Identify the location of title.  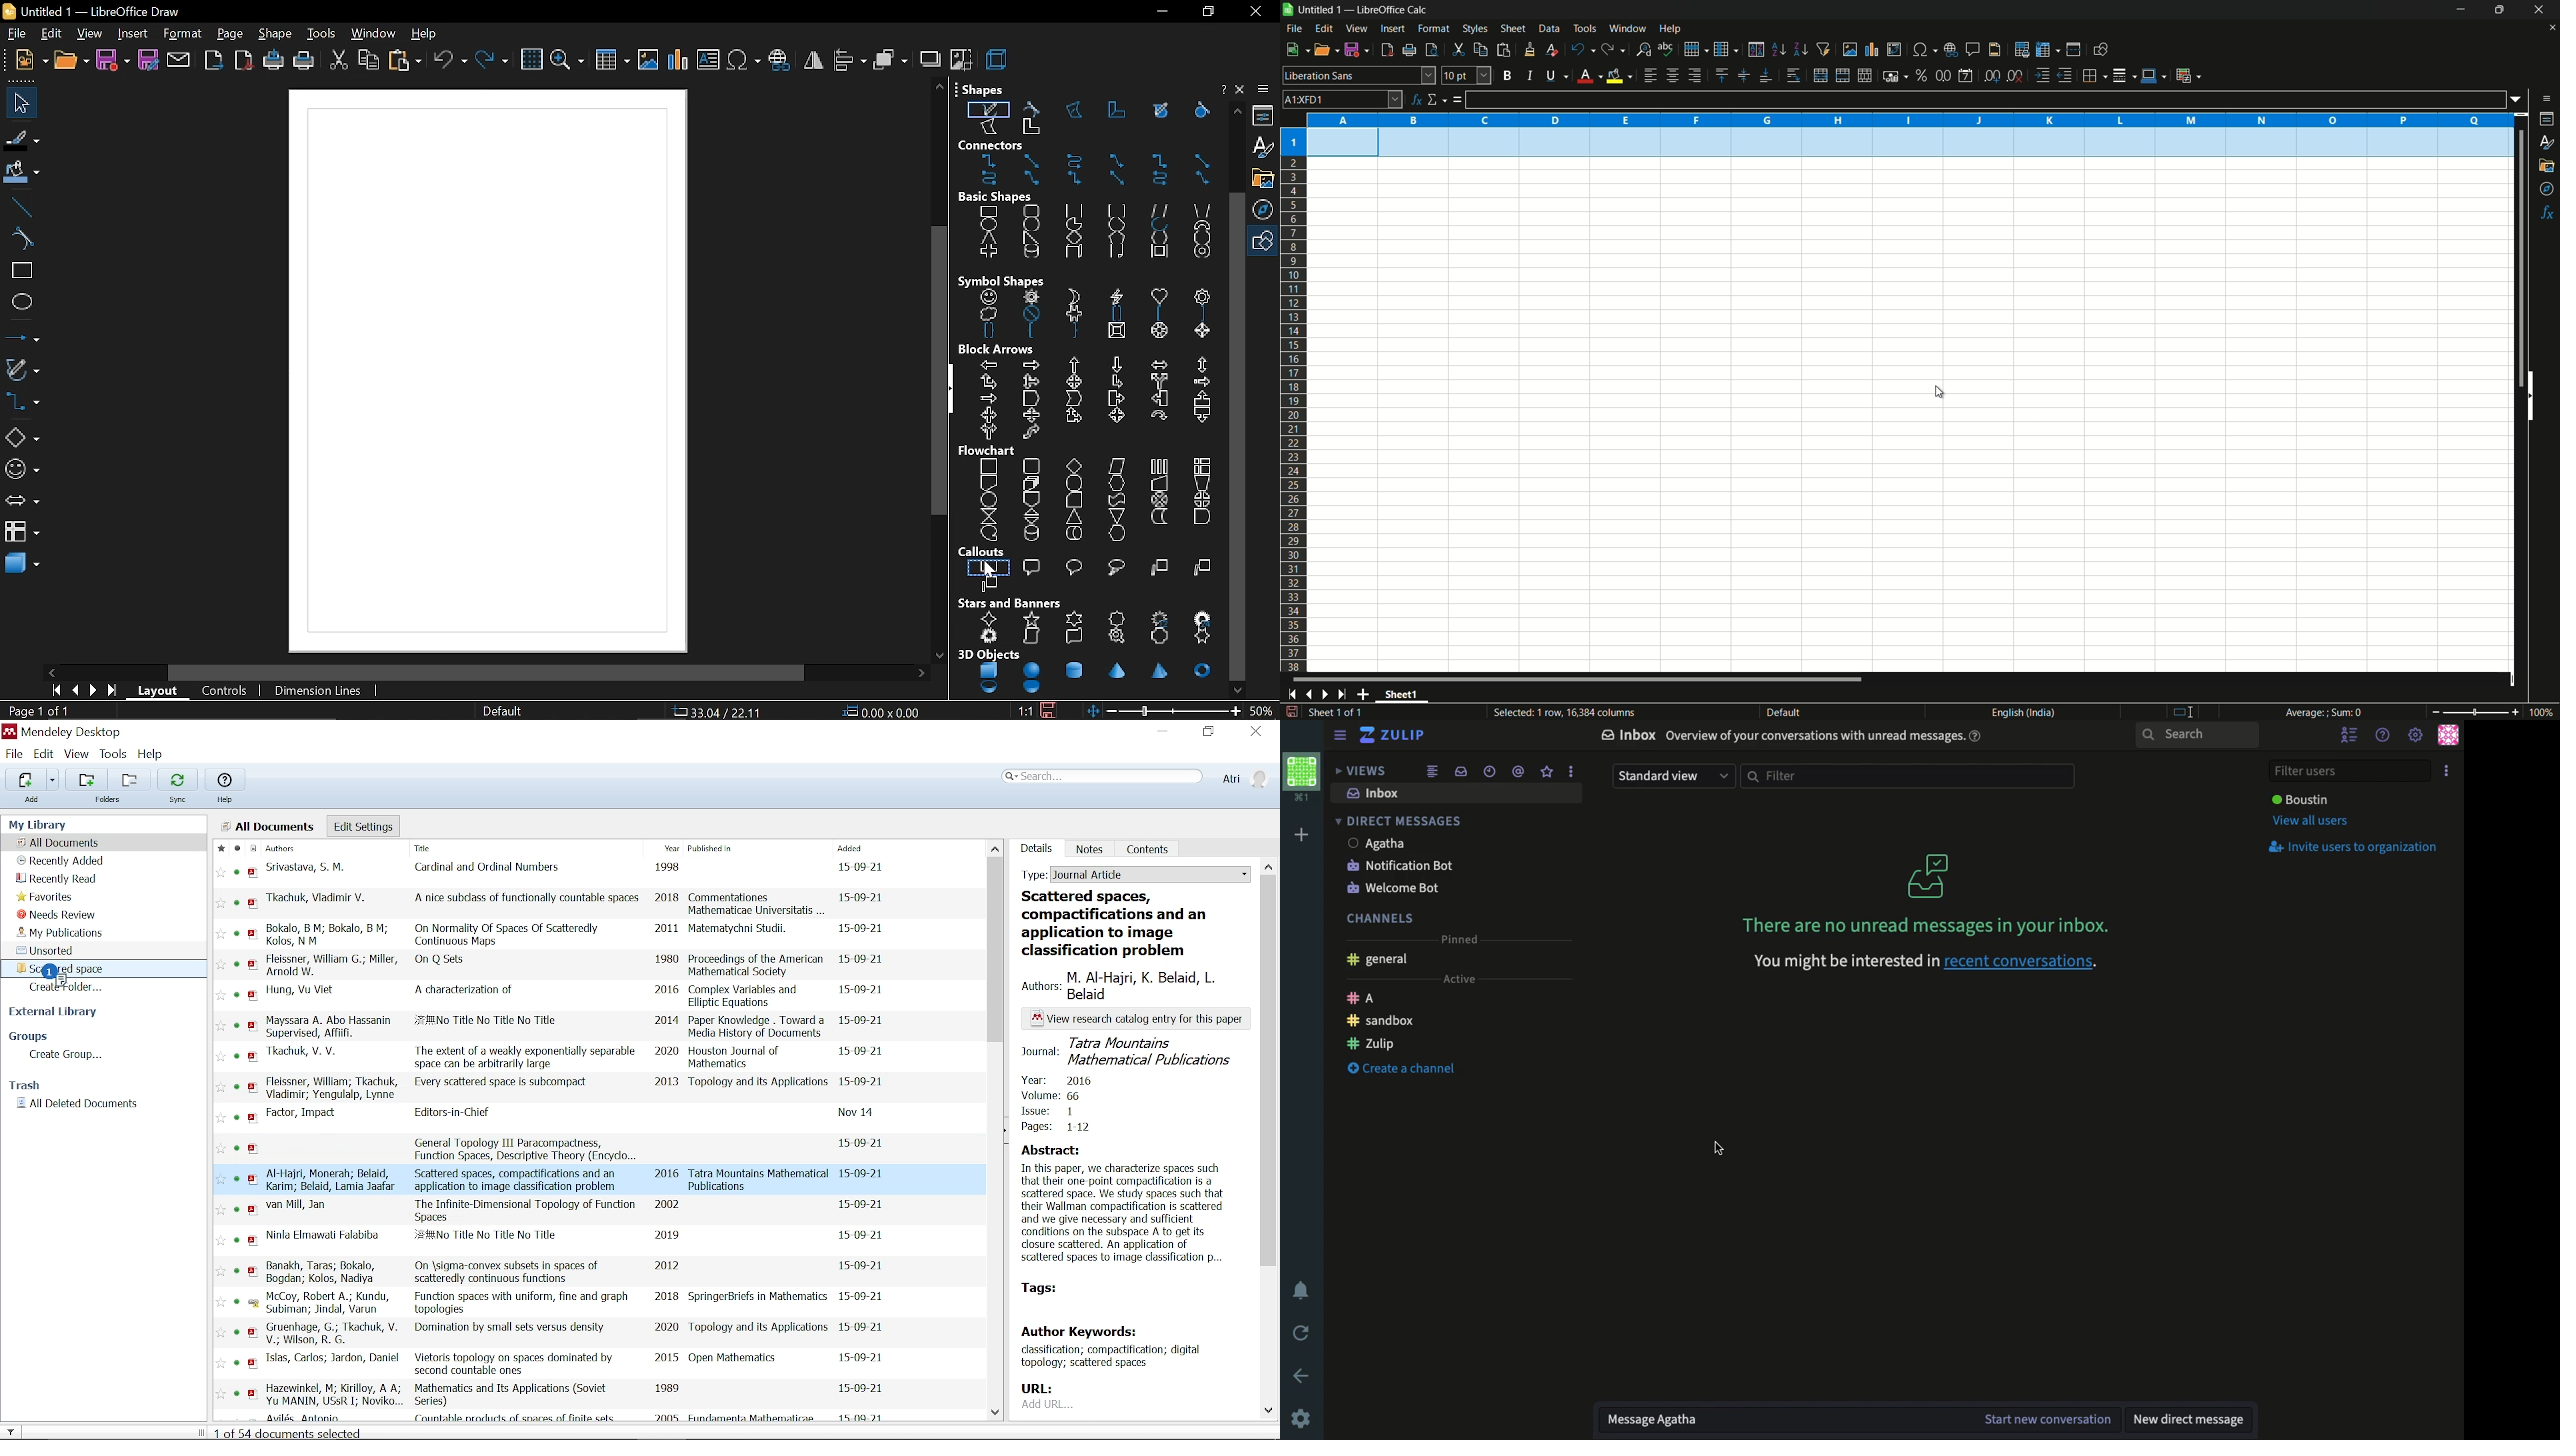
(519, 1179).